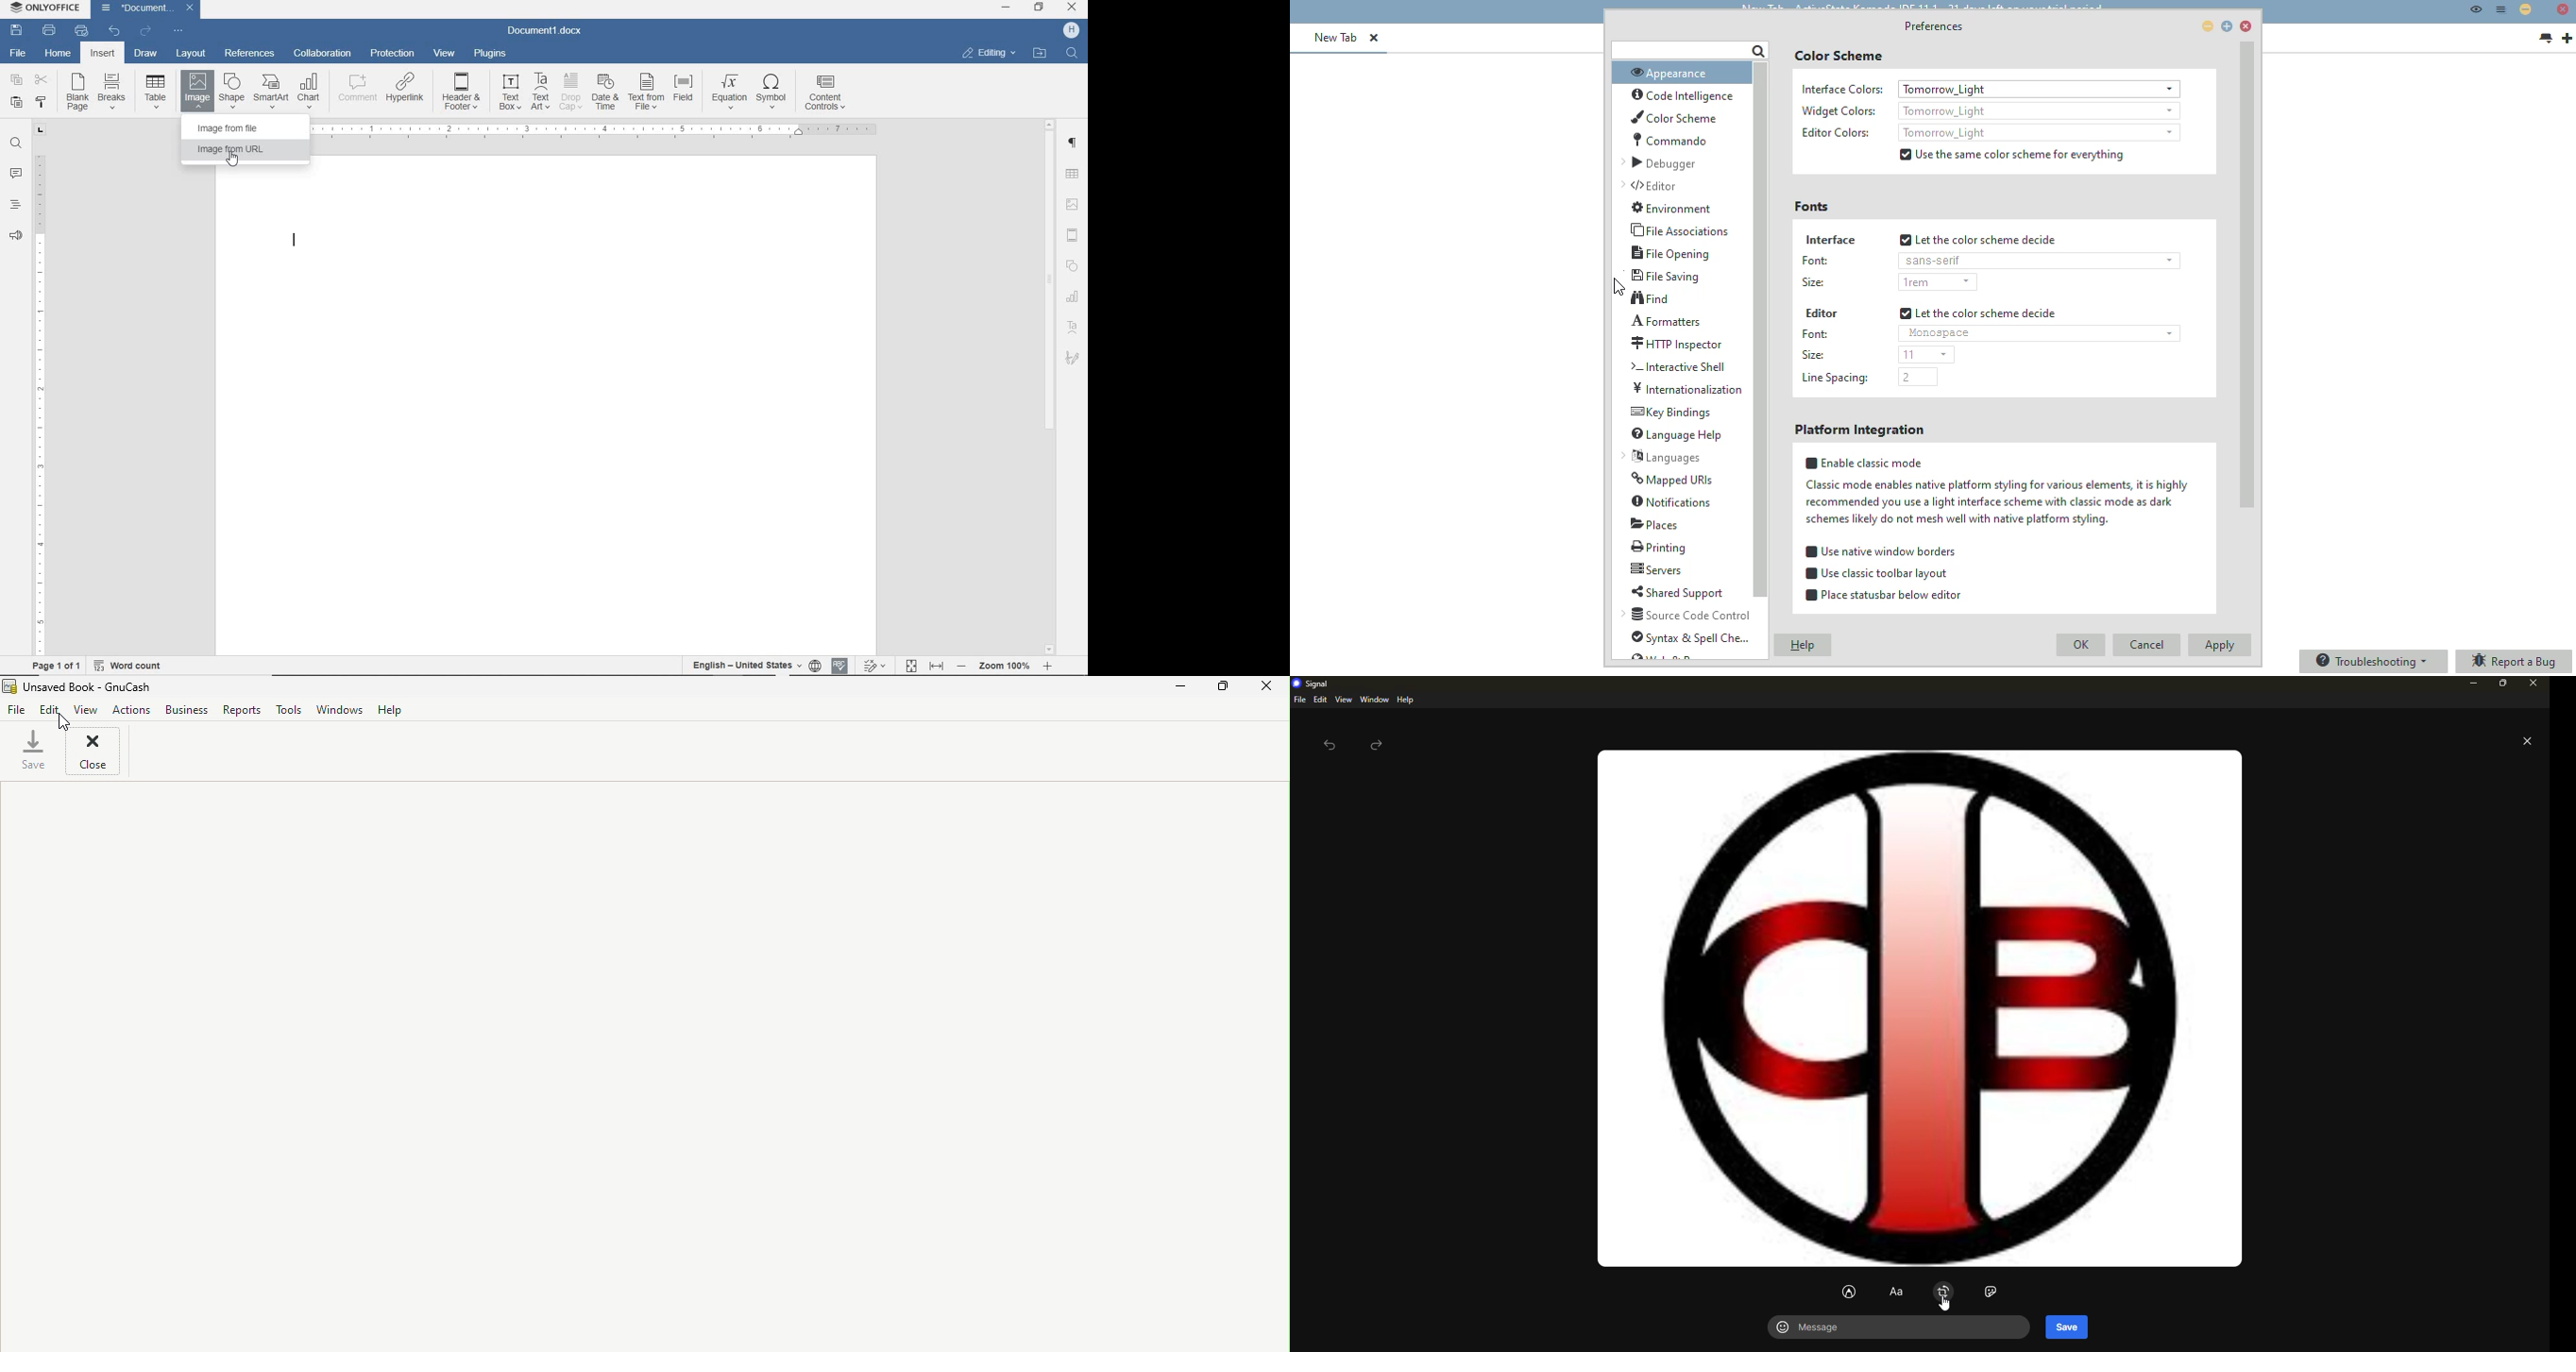  What do you see at coordinates (814, 666) in the screenshot?
I see `set document language` at bounding box center [814, 666].